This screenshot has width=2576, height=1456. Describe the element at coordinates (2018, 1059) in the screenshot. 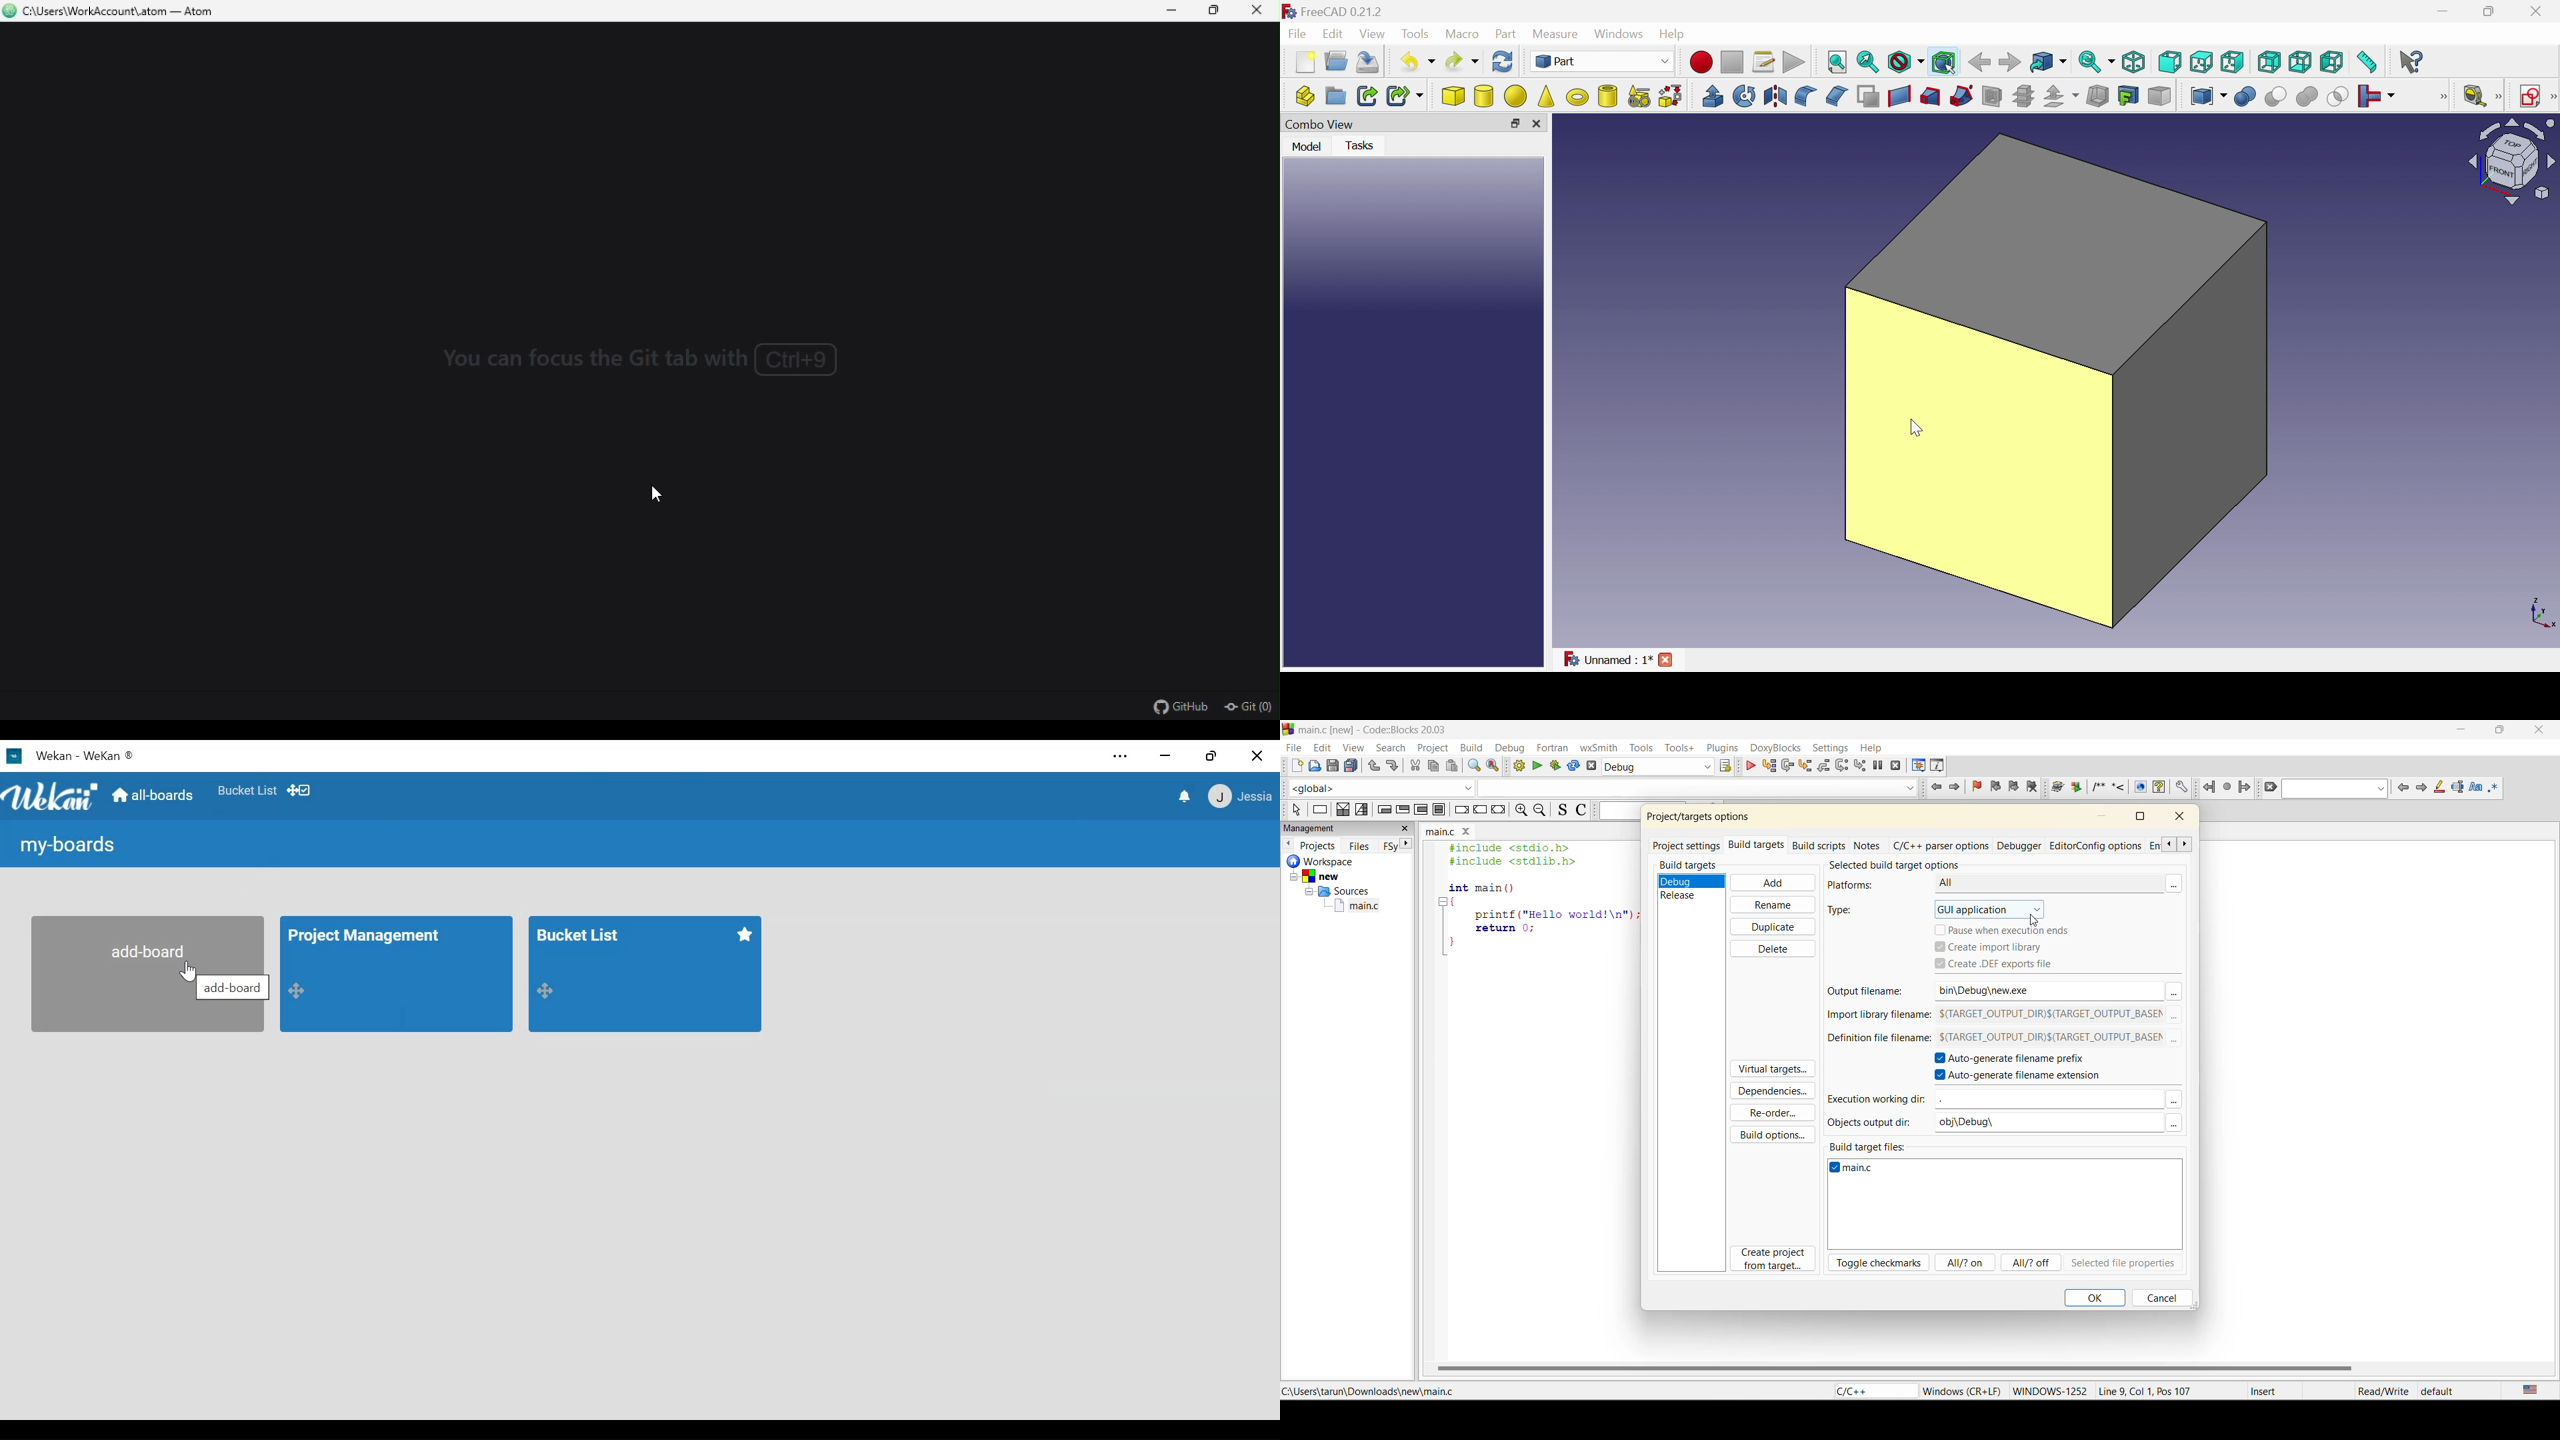

I see `autogenerate filename prefix` at that location.